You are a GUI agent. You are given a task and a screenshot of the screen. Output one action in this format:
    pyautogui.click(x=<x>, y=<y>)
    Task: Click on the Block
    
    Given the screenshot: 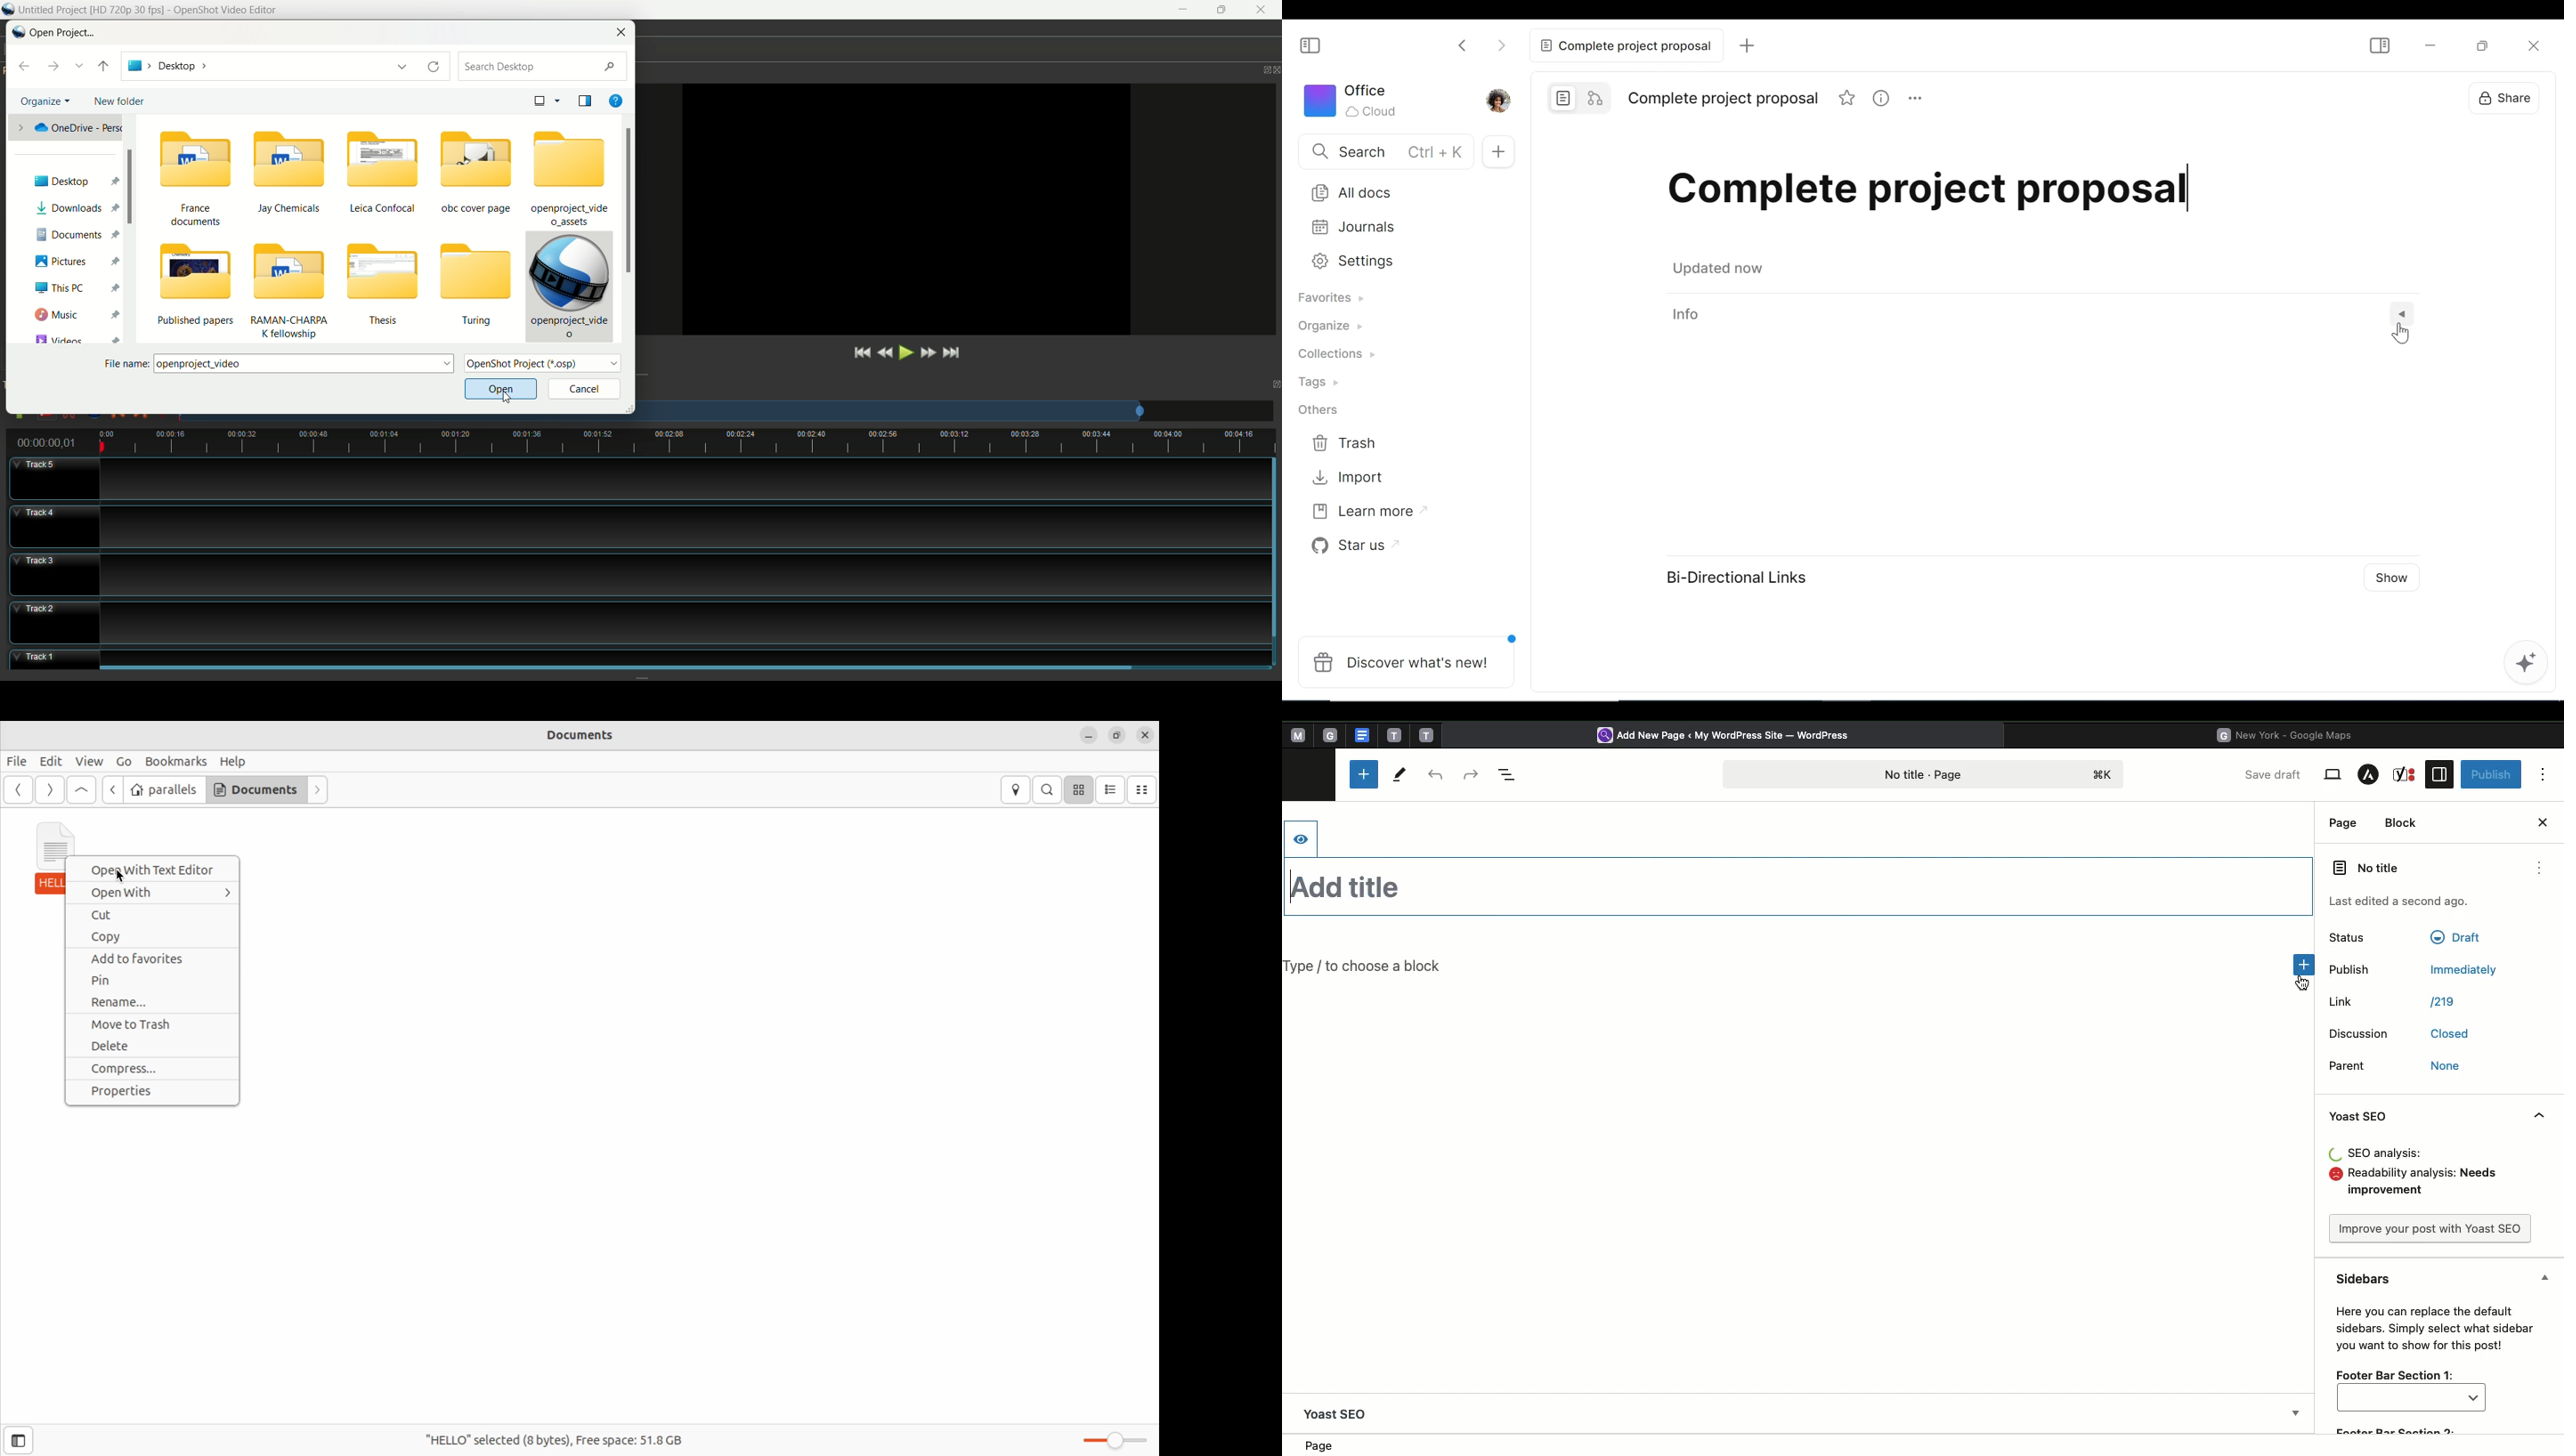 What is the action you would take?
    pyautogui.click(x=2406, y=826)
    